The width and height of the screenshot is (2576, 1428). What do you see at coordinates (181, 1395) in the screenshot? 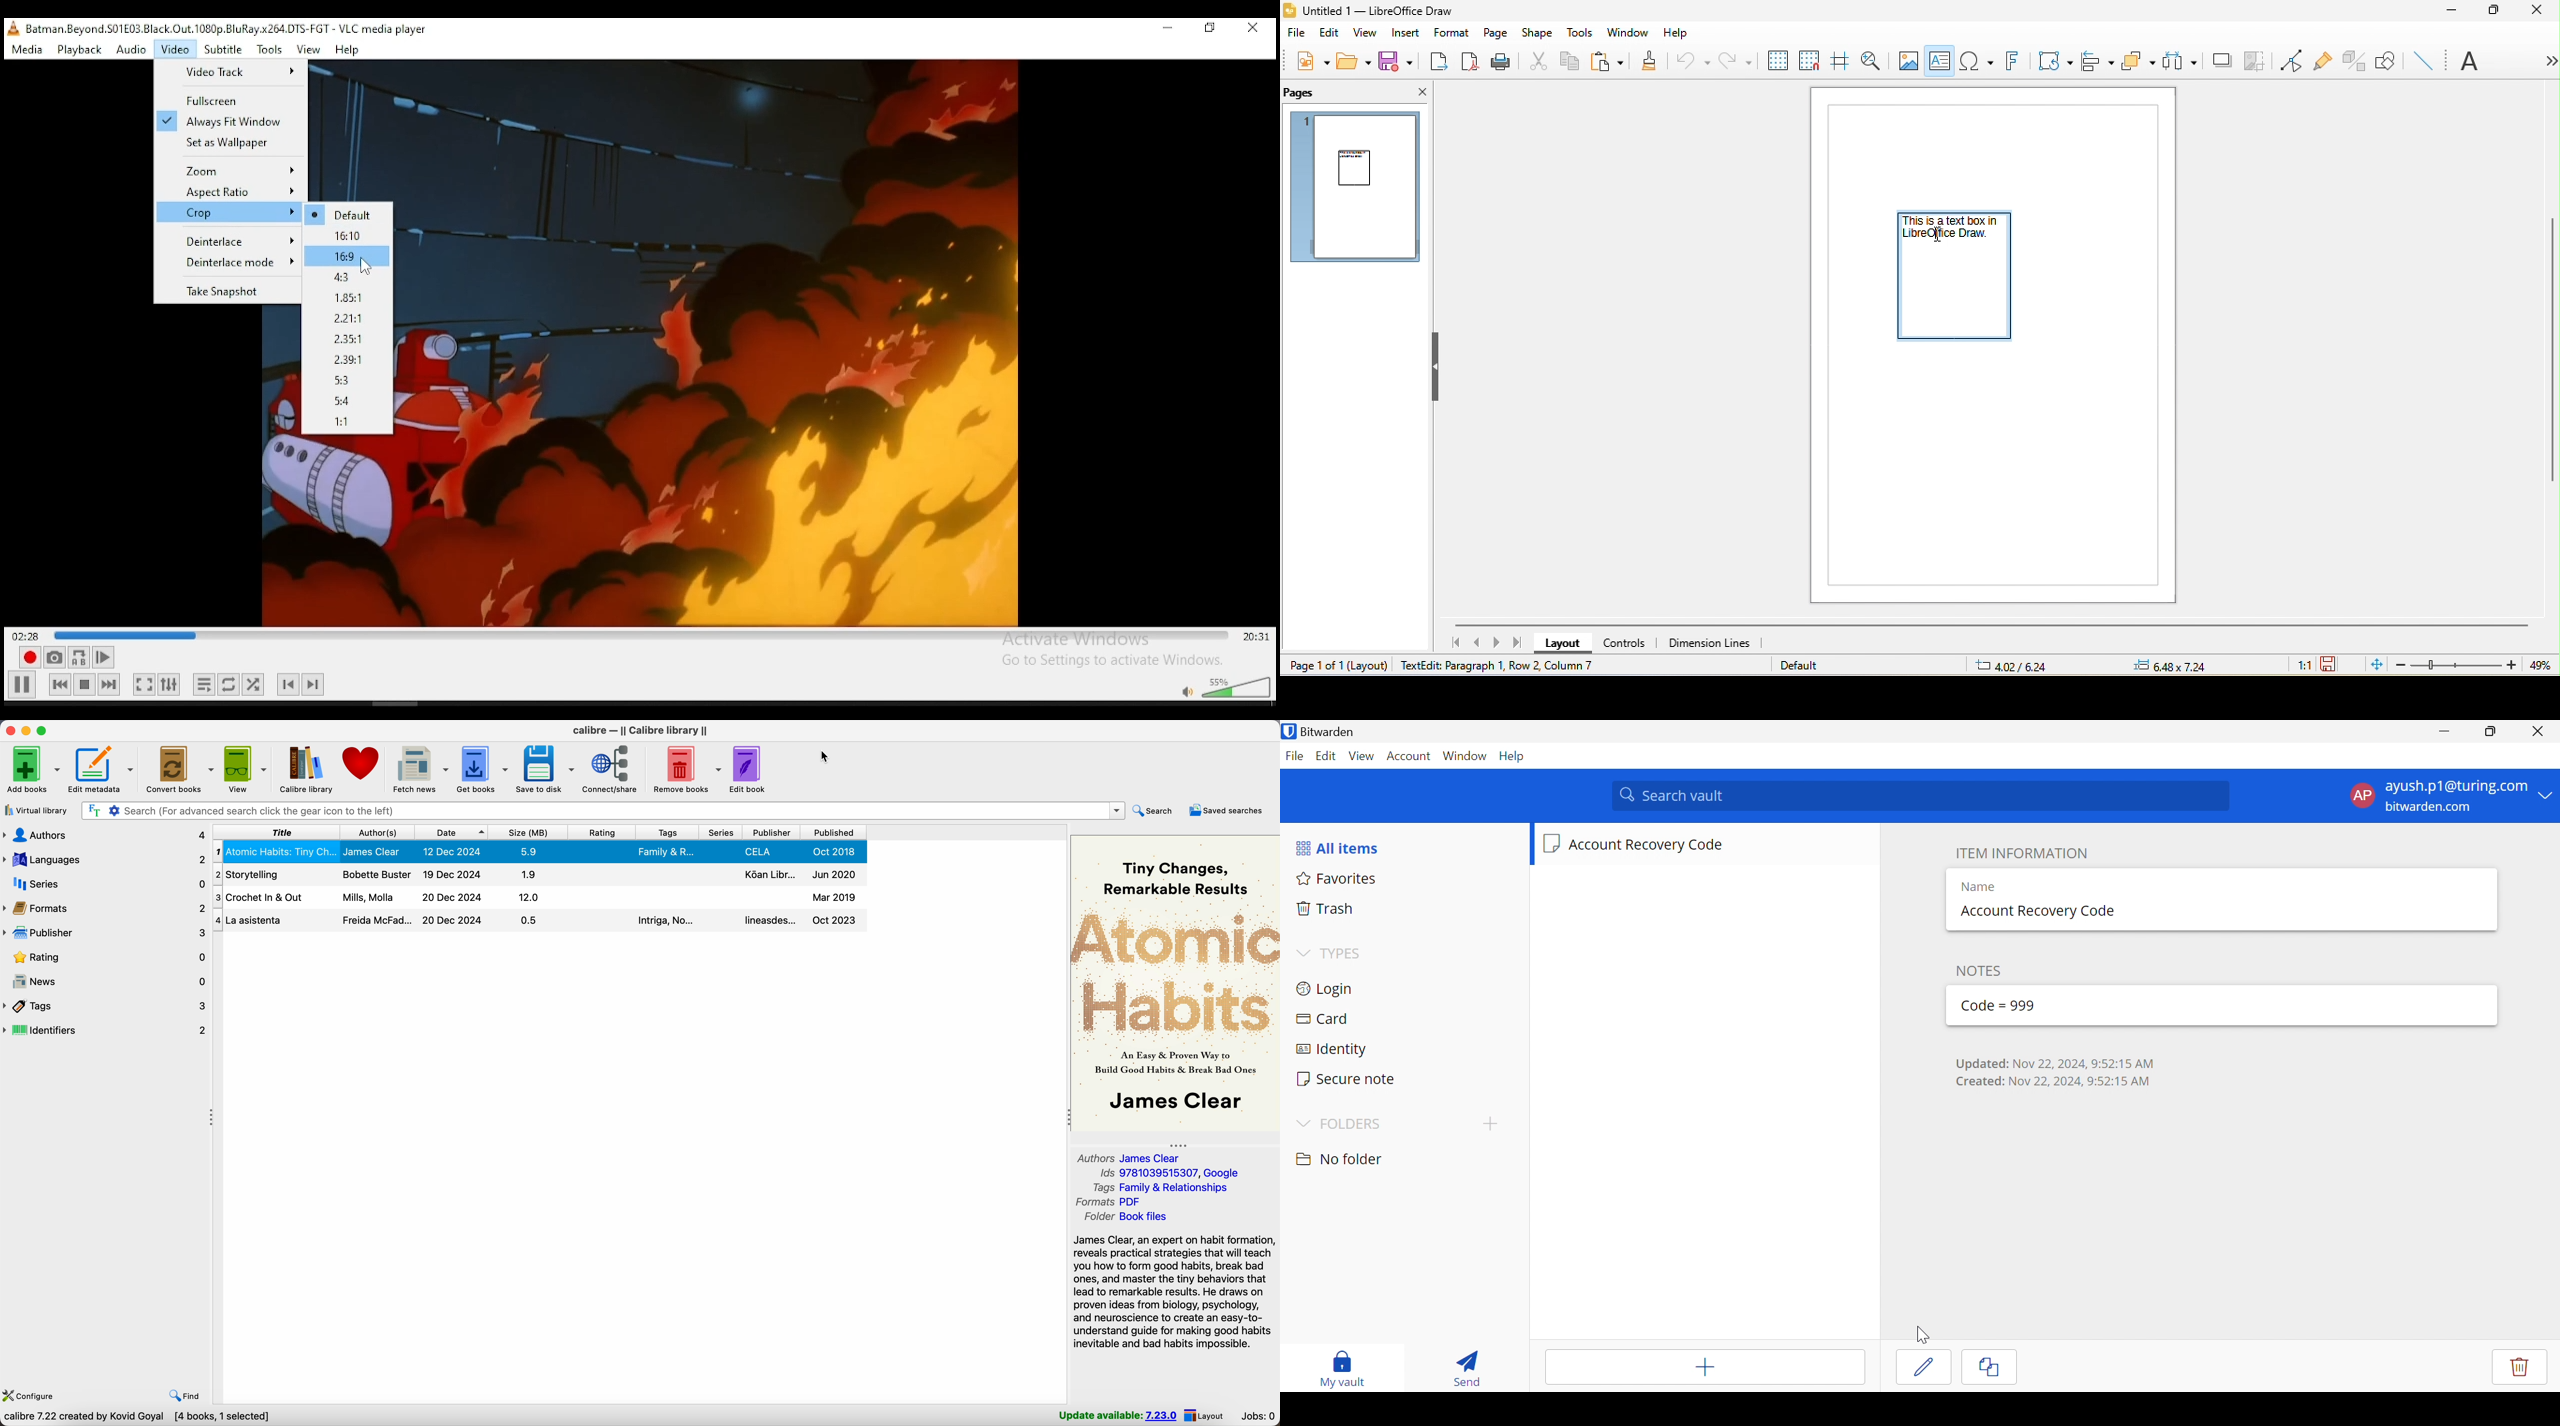
I see `find` at bounding box center [181, 1395].